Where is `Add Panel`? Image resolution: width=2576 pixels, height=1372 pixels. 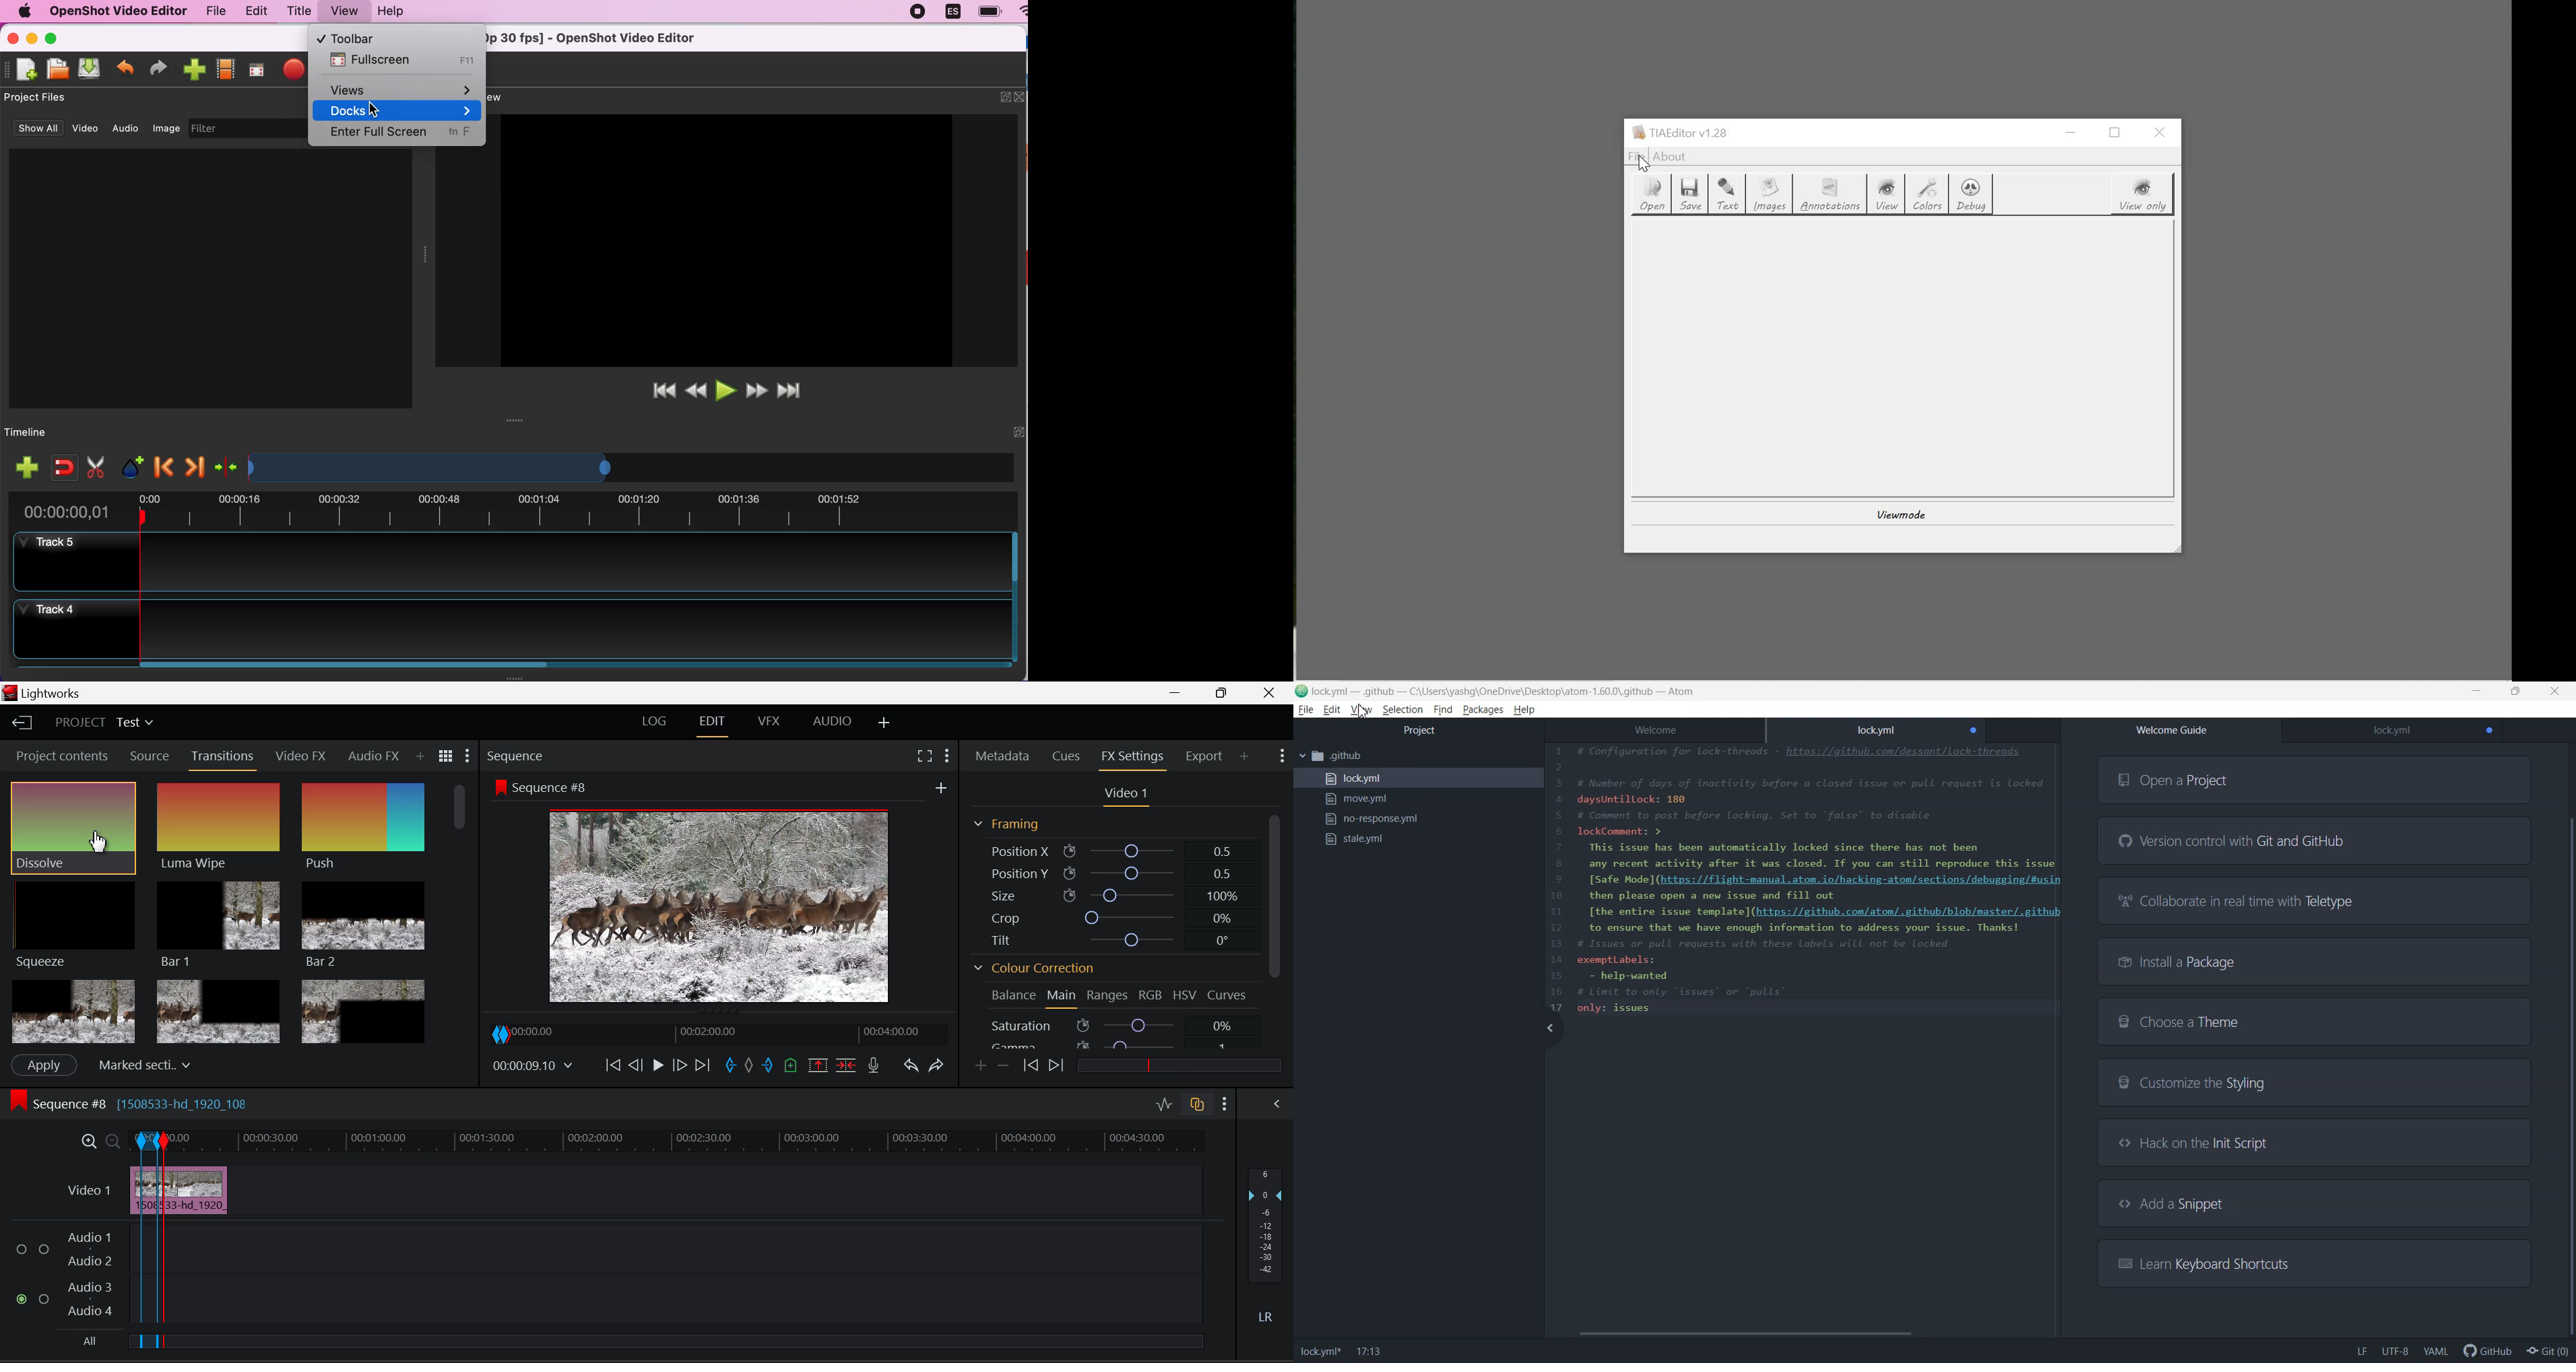
Add Panel is located at coordinates (420, 757).